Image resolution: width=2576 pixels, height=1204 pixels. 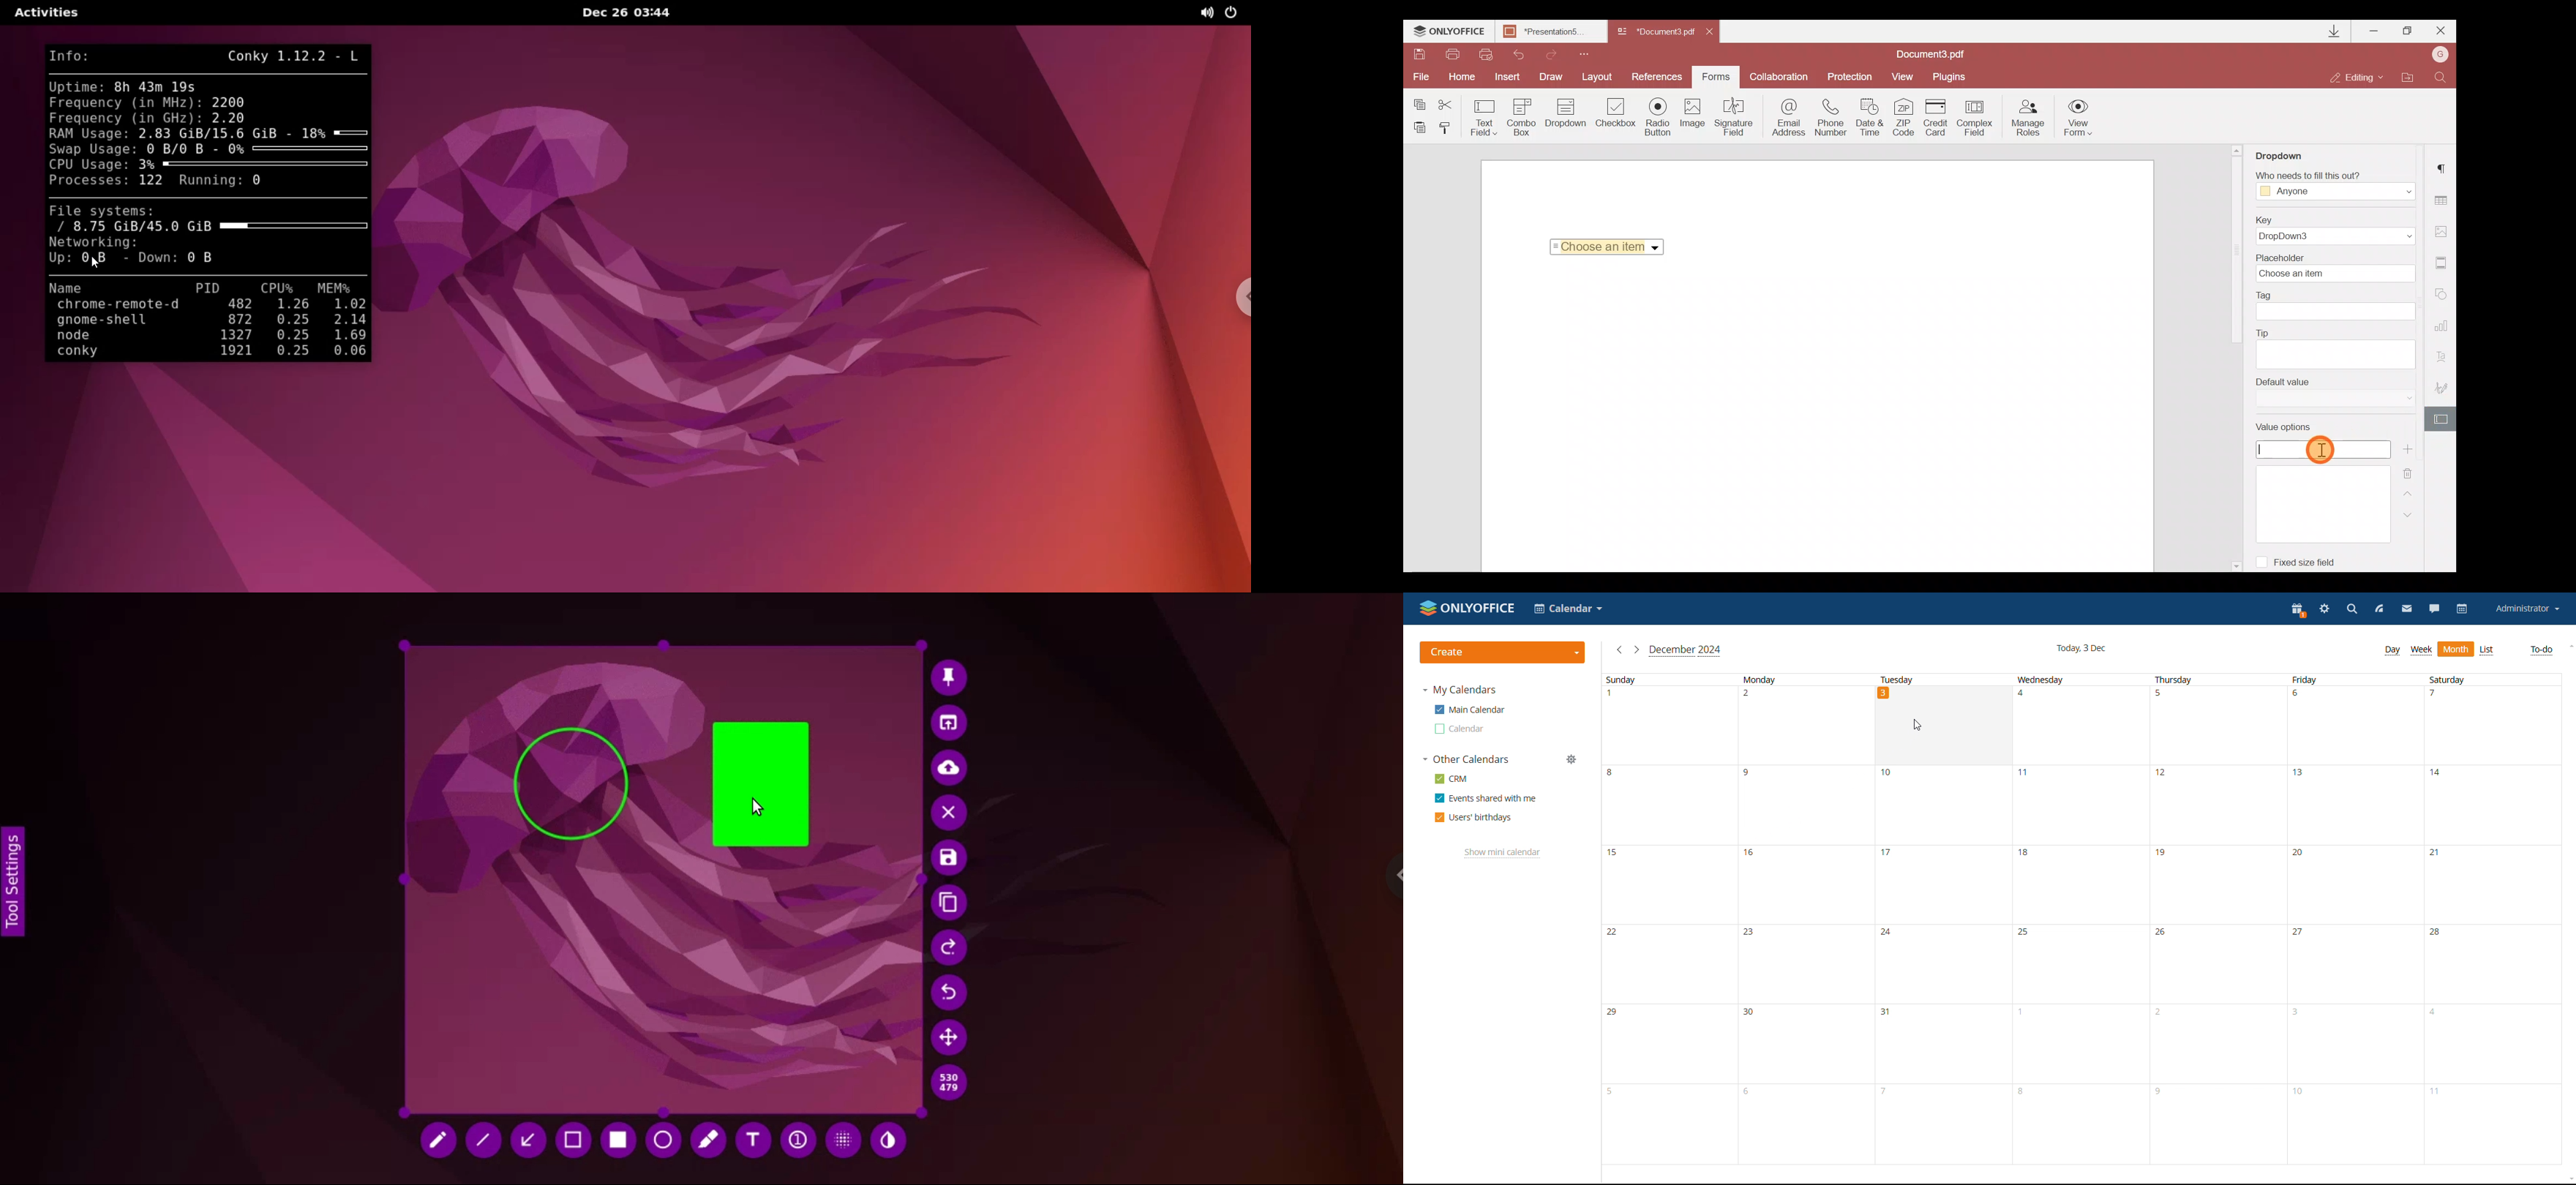 What do you see at coordinates (2331, 396) in the screenshot?
I see `Default value` at bounding box center [2331, 396].